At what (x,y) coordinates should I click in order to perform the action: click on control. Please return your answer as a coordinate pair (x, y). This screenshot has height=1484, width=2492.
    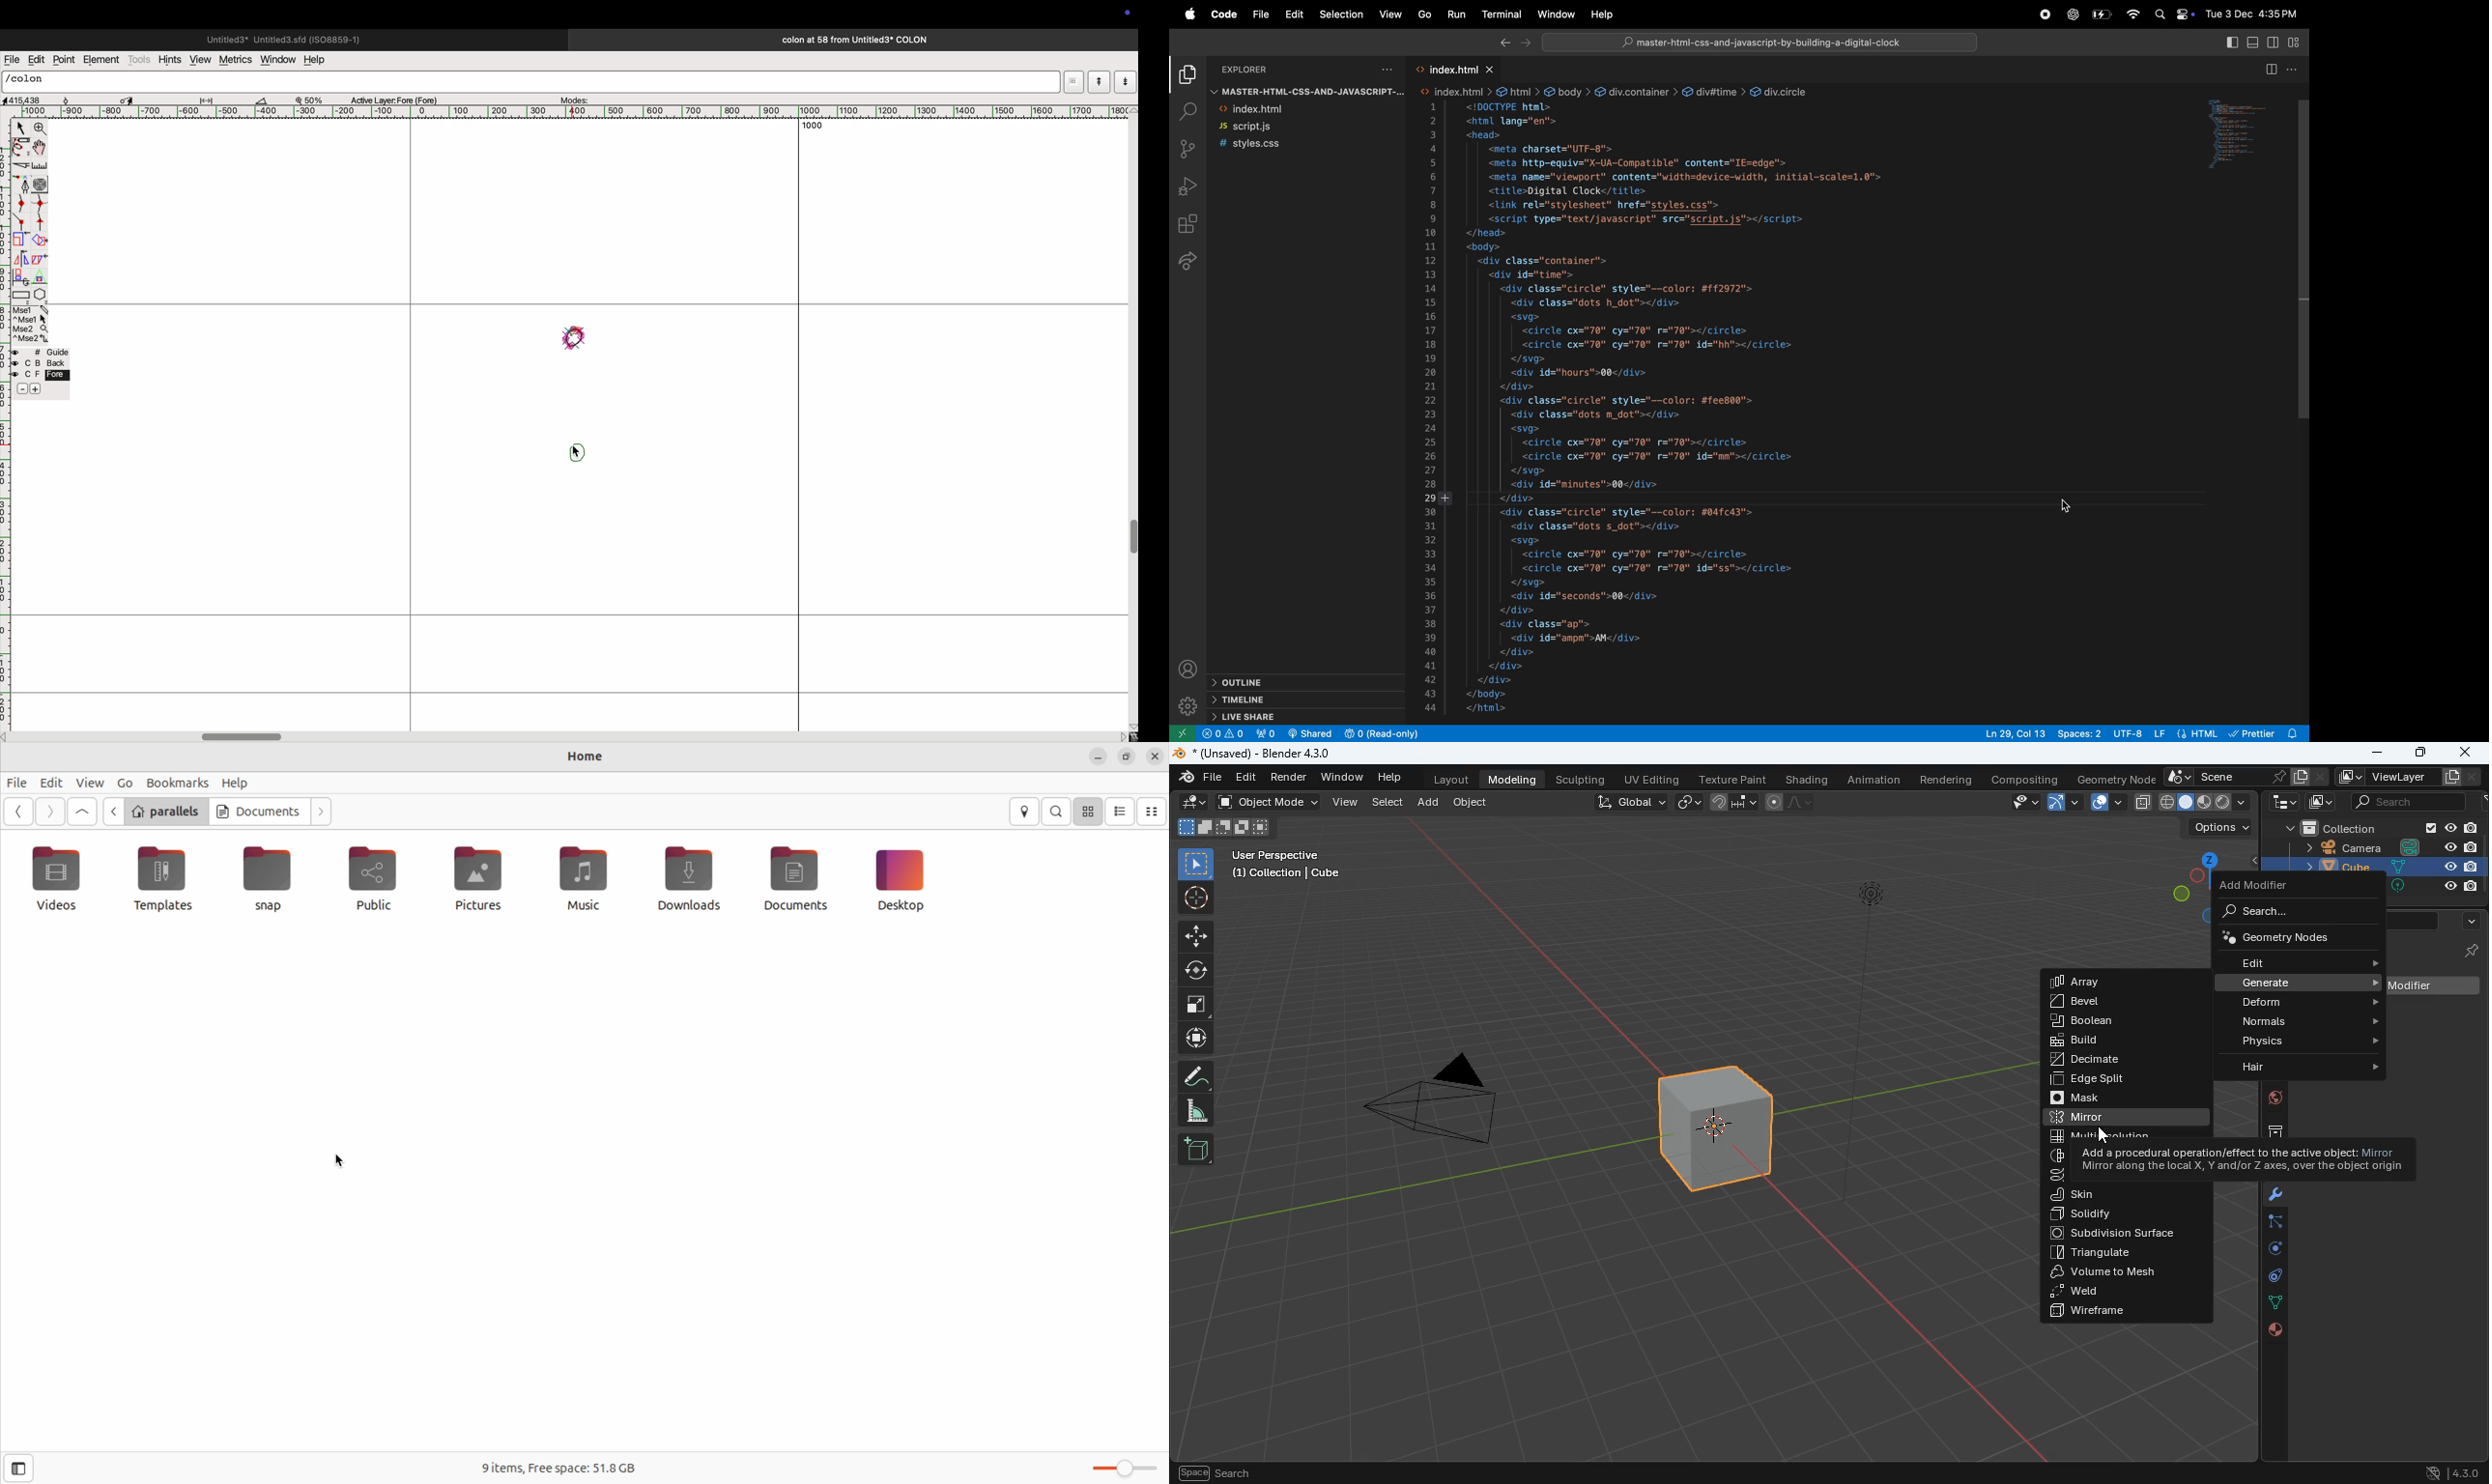
    Looking at the image, I should click on (2272, 1278).